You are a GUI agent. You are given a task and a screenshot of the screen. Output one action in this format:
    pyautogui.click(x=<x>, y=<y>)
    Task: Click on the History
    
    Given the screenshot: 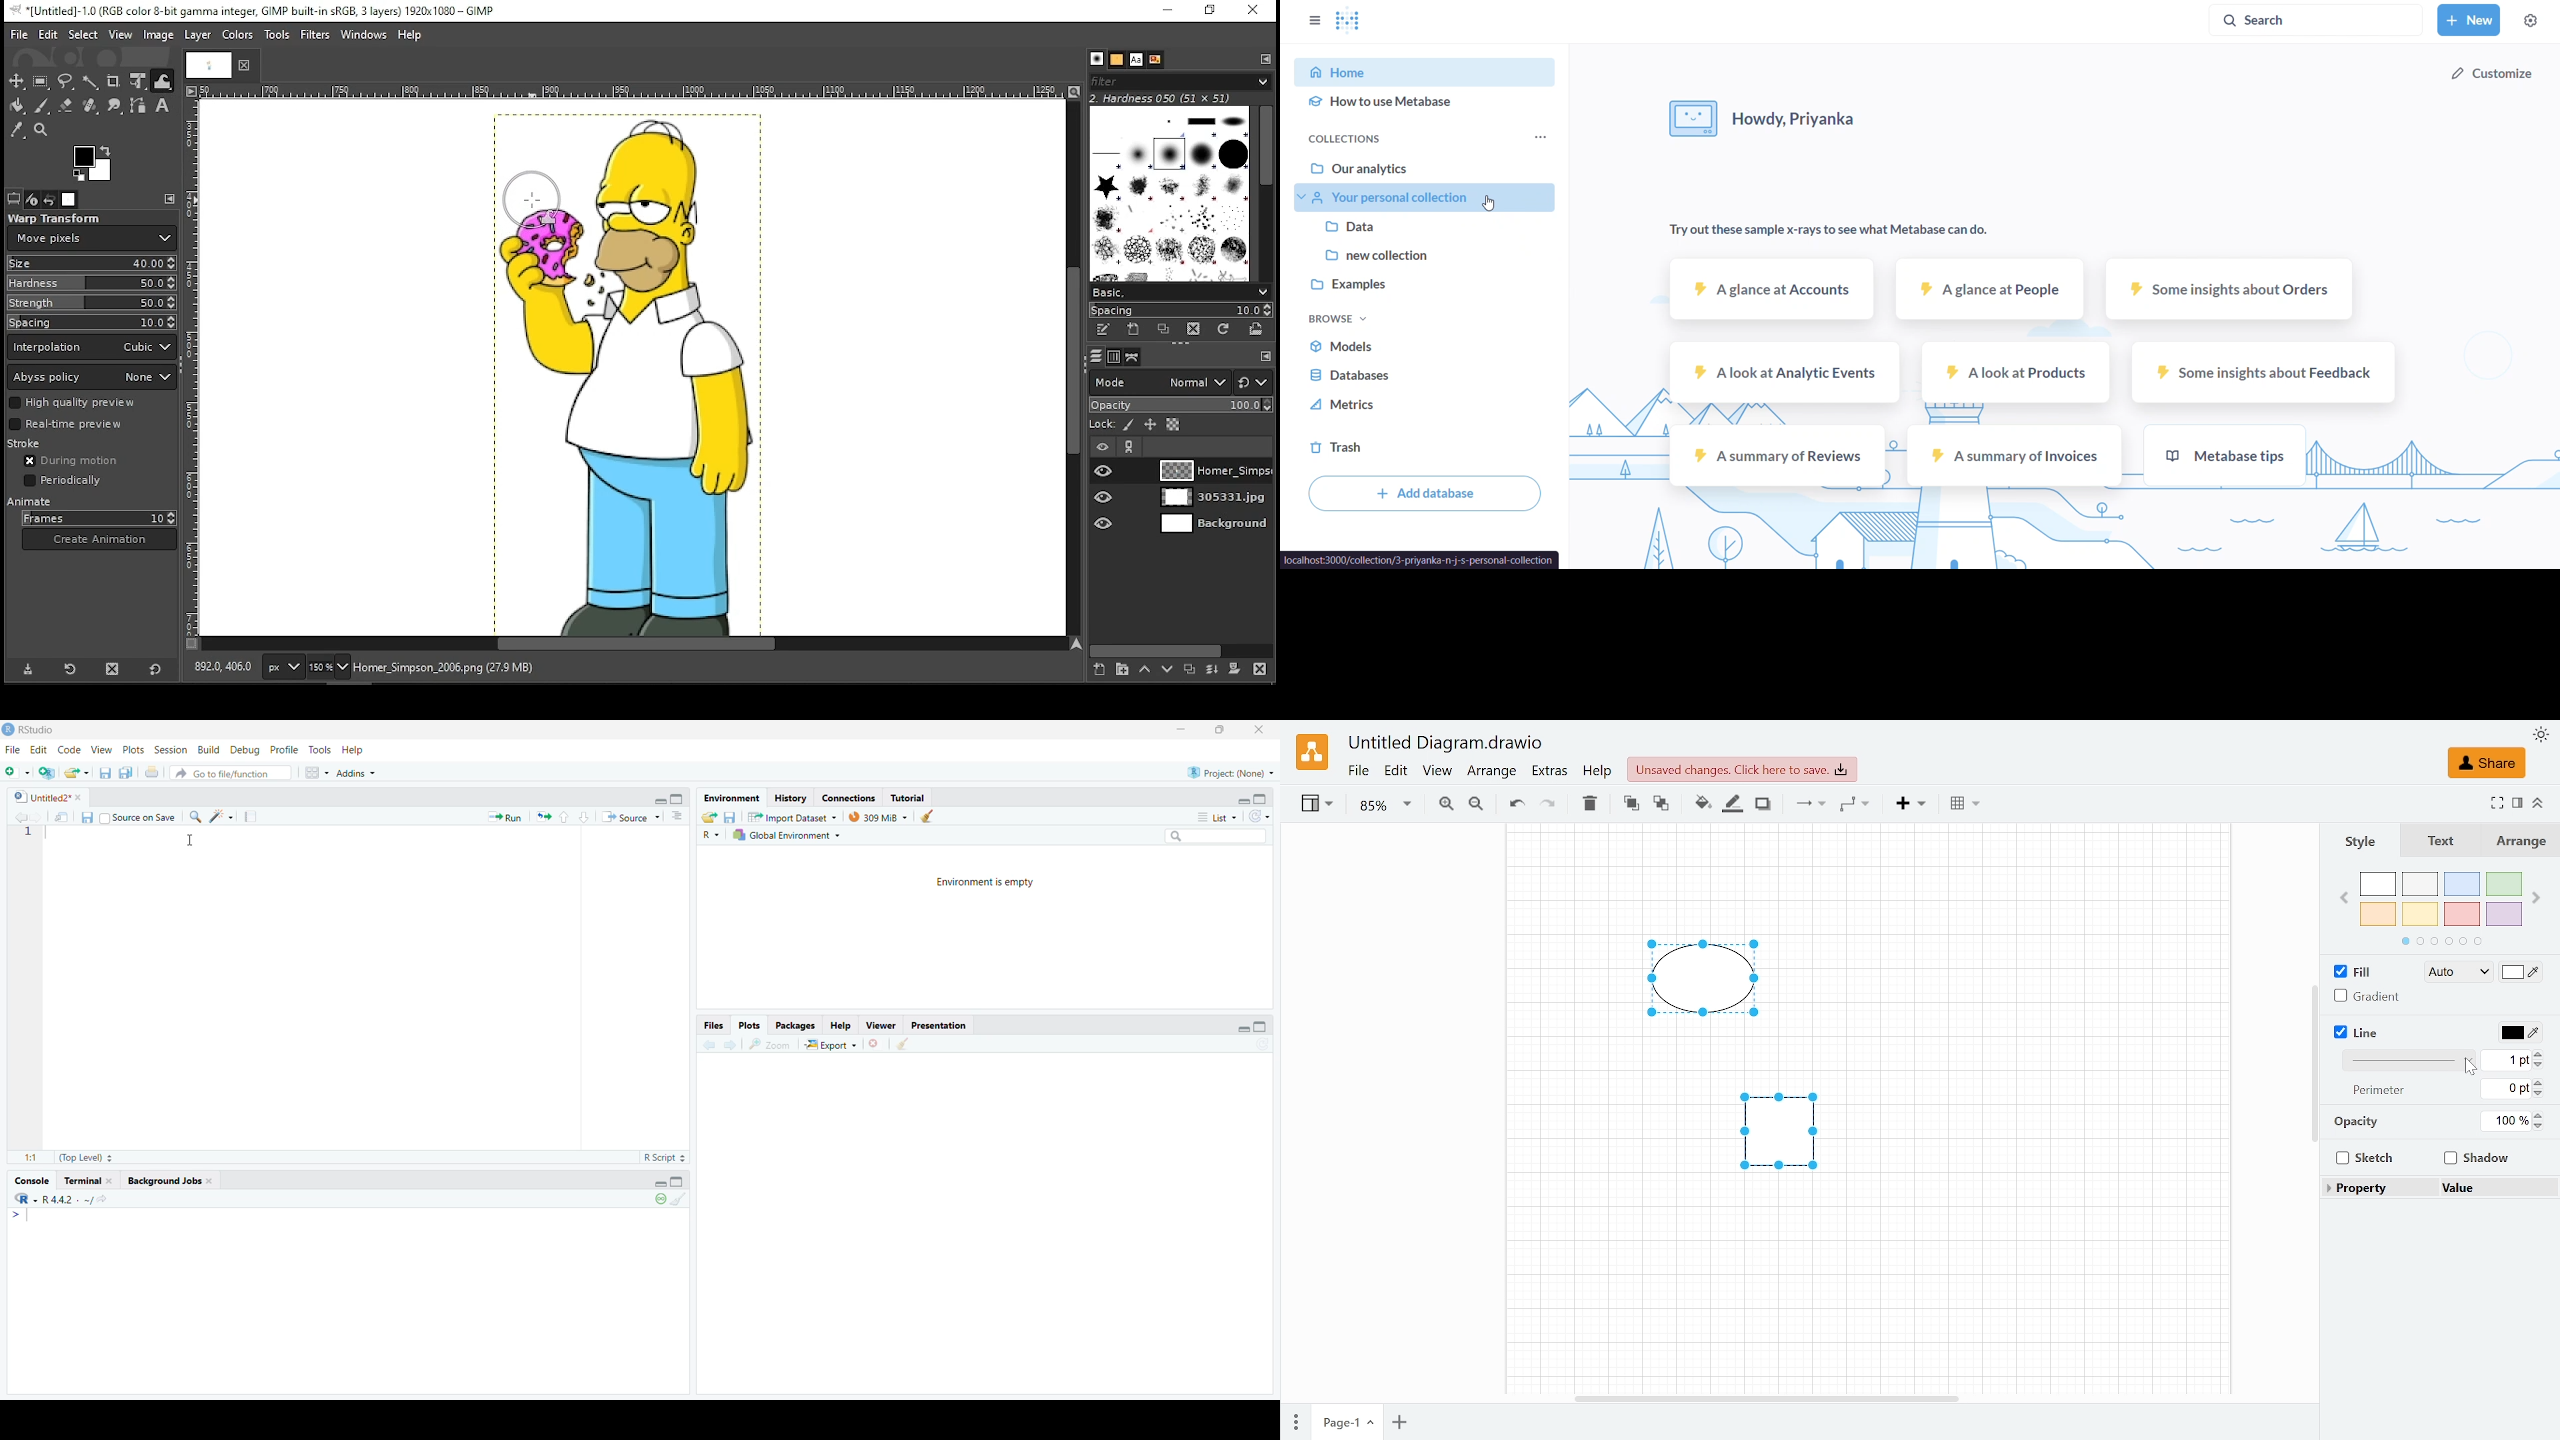 What is the action you would take?
    pyautogui.click(x=792, y=798)
    